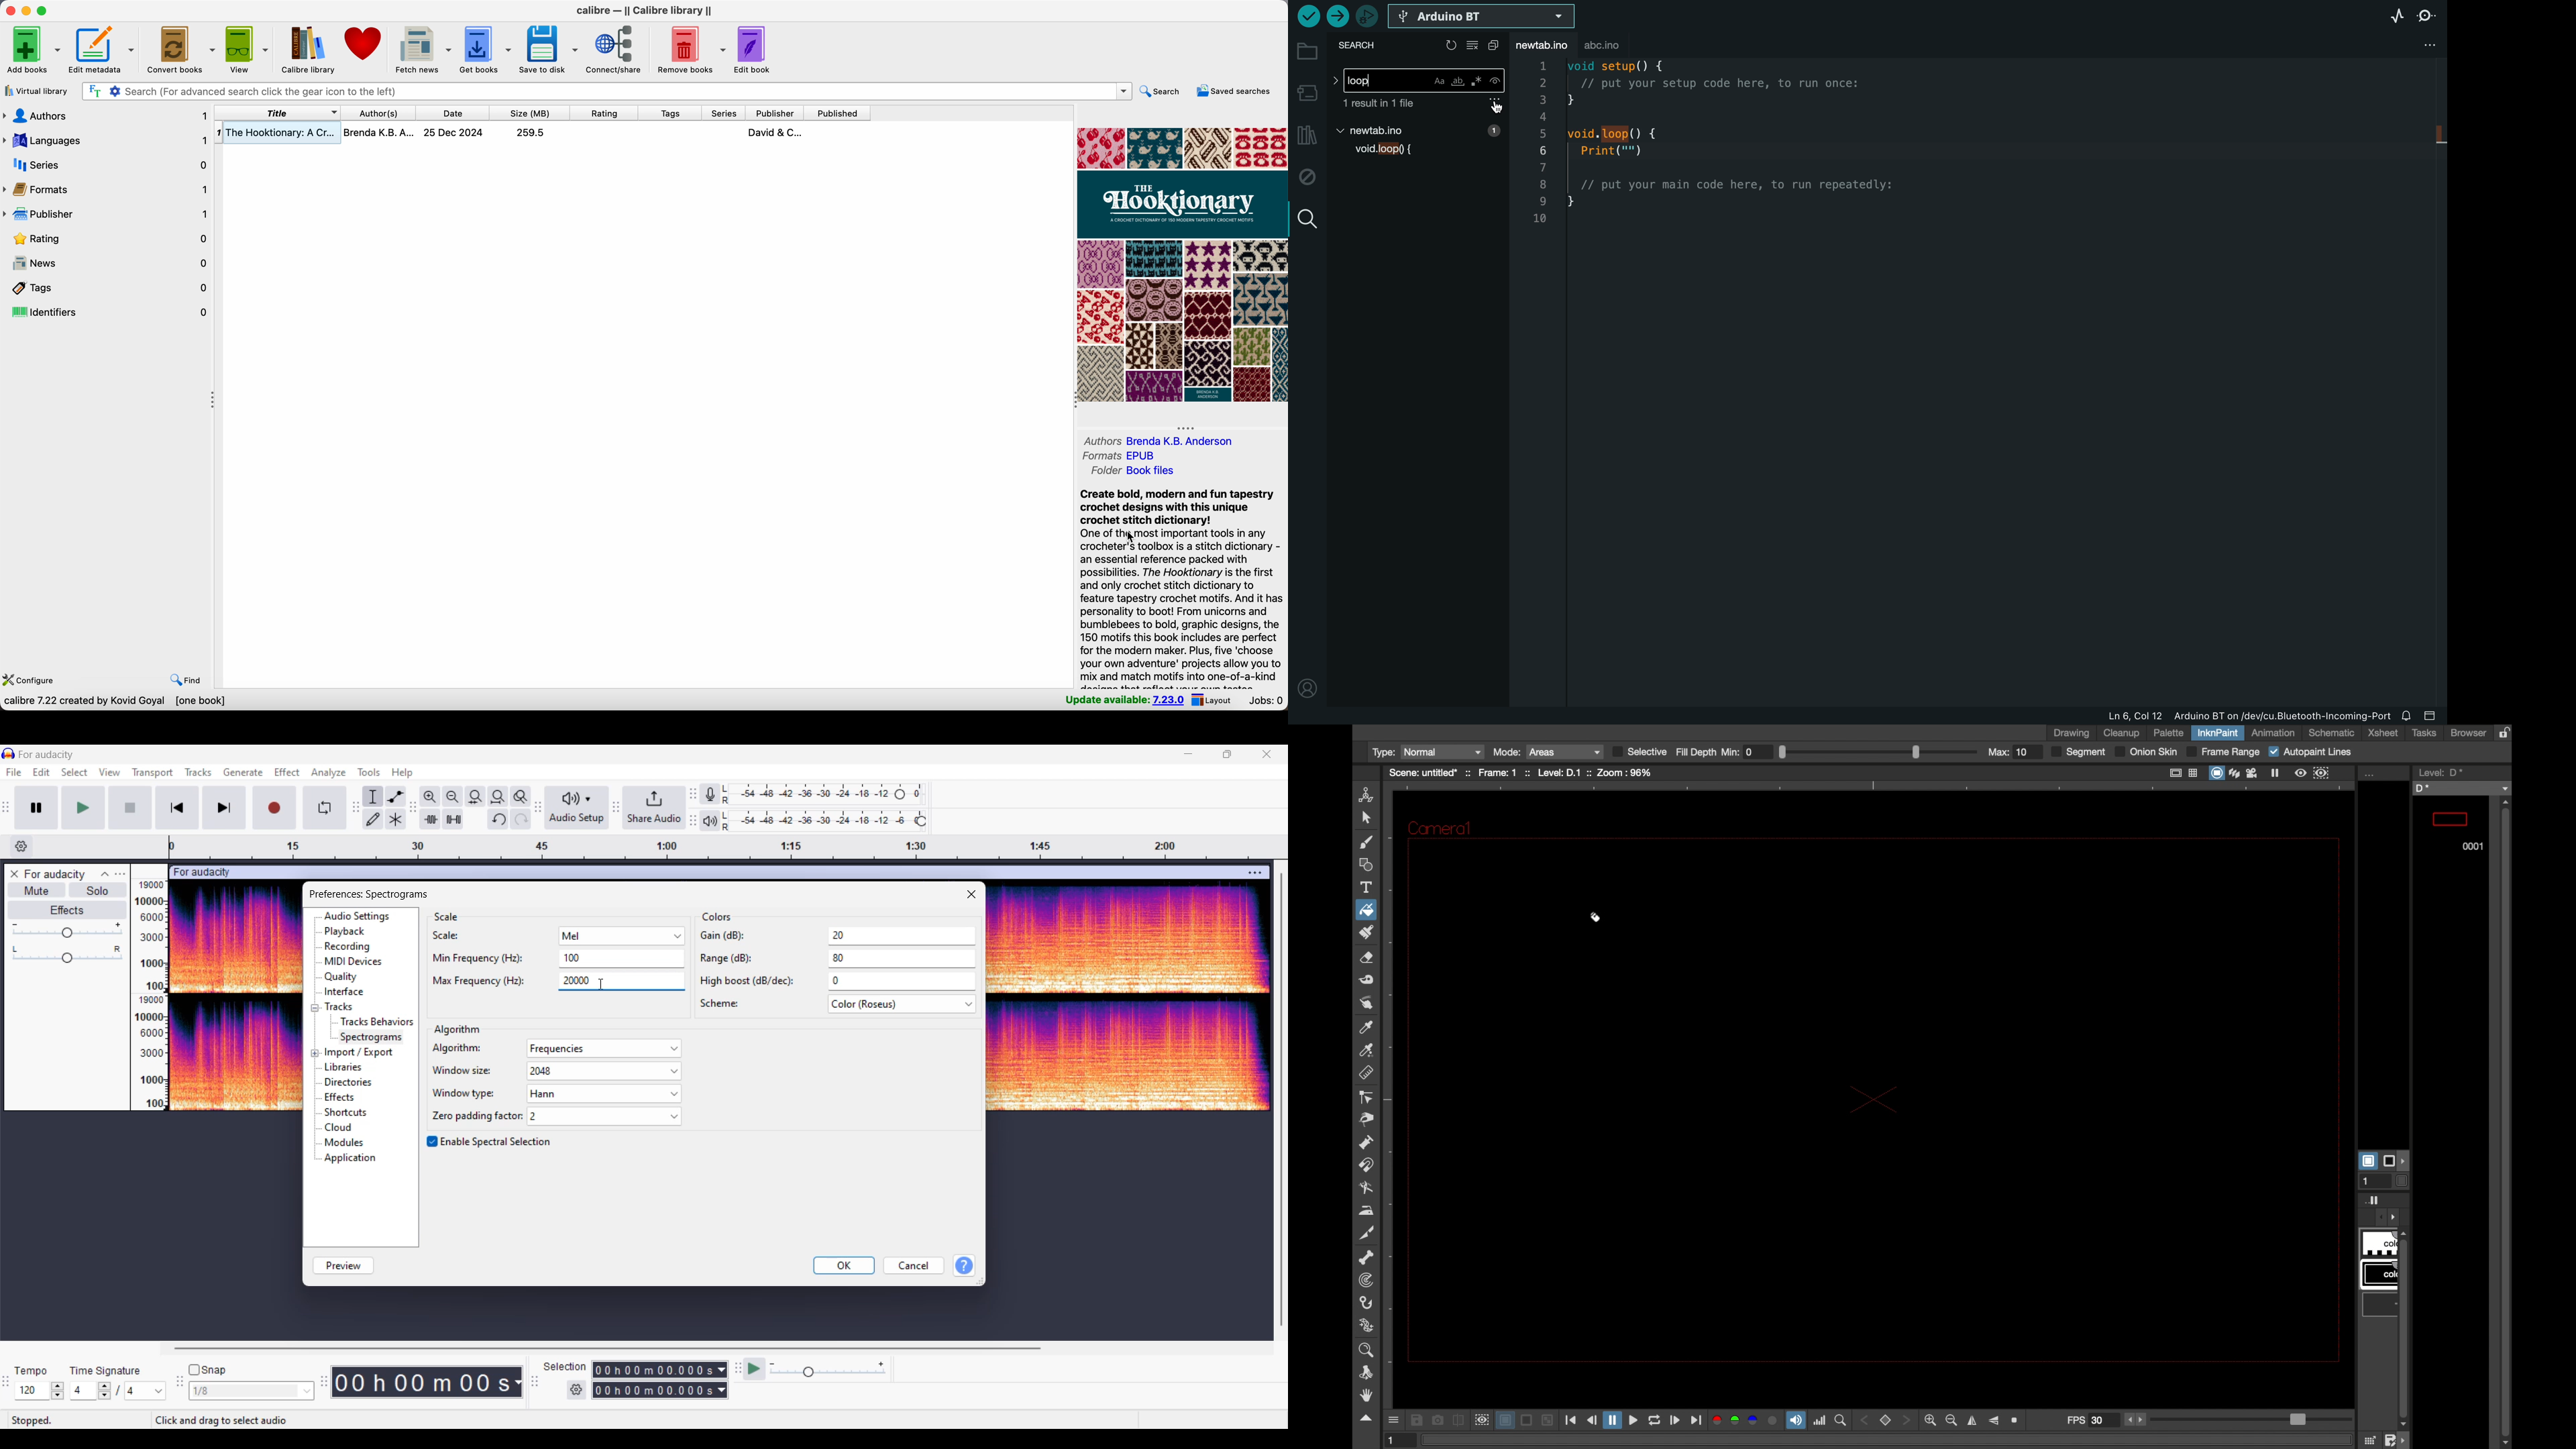  Describe the element at coordinates (722, 113) in the screenshot. I see `series` at that location.